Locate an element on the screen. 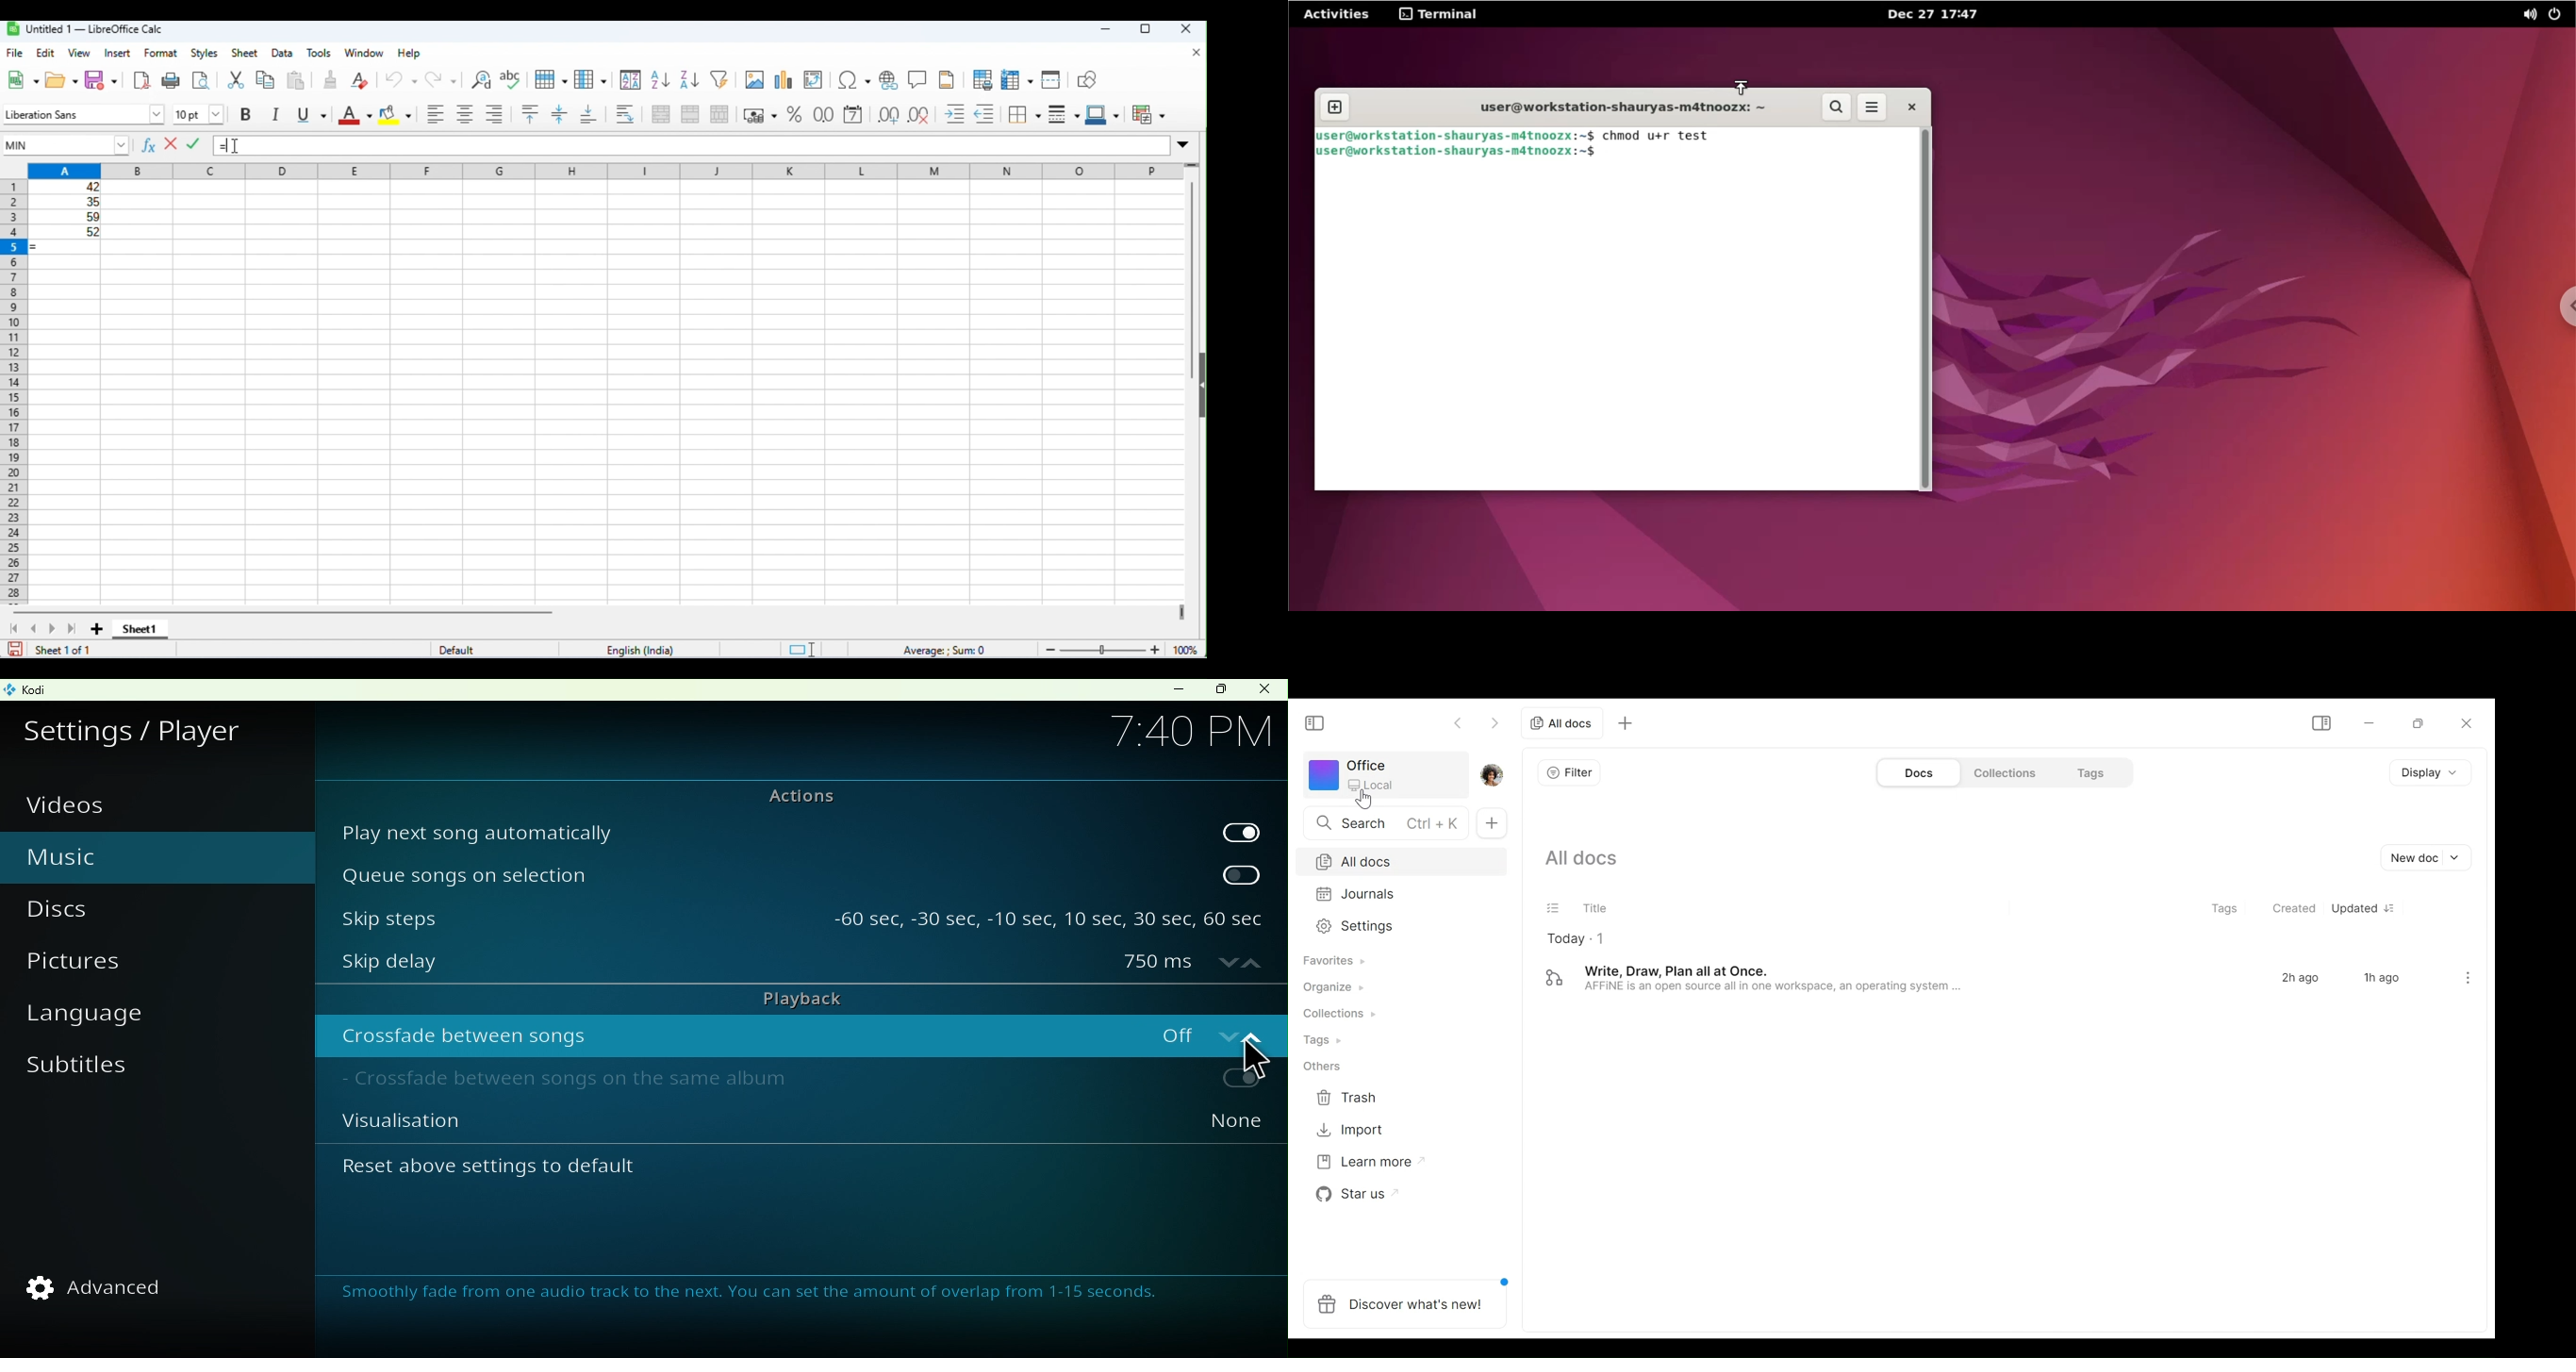 The height and width of the screenshot is (1372, 2576). export as pdf is located at coordinates (142, 80).